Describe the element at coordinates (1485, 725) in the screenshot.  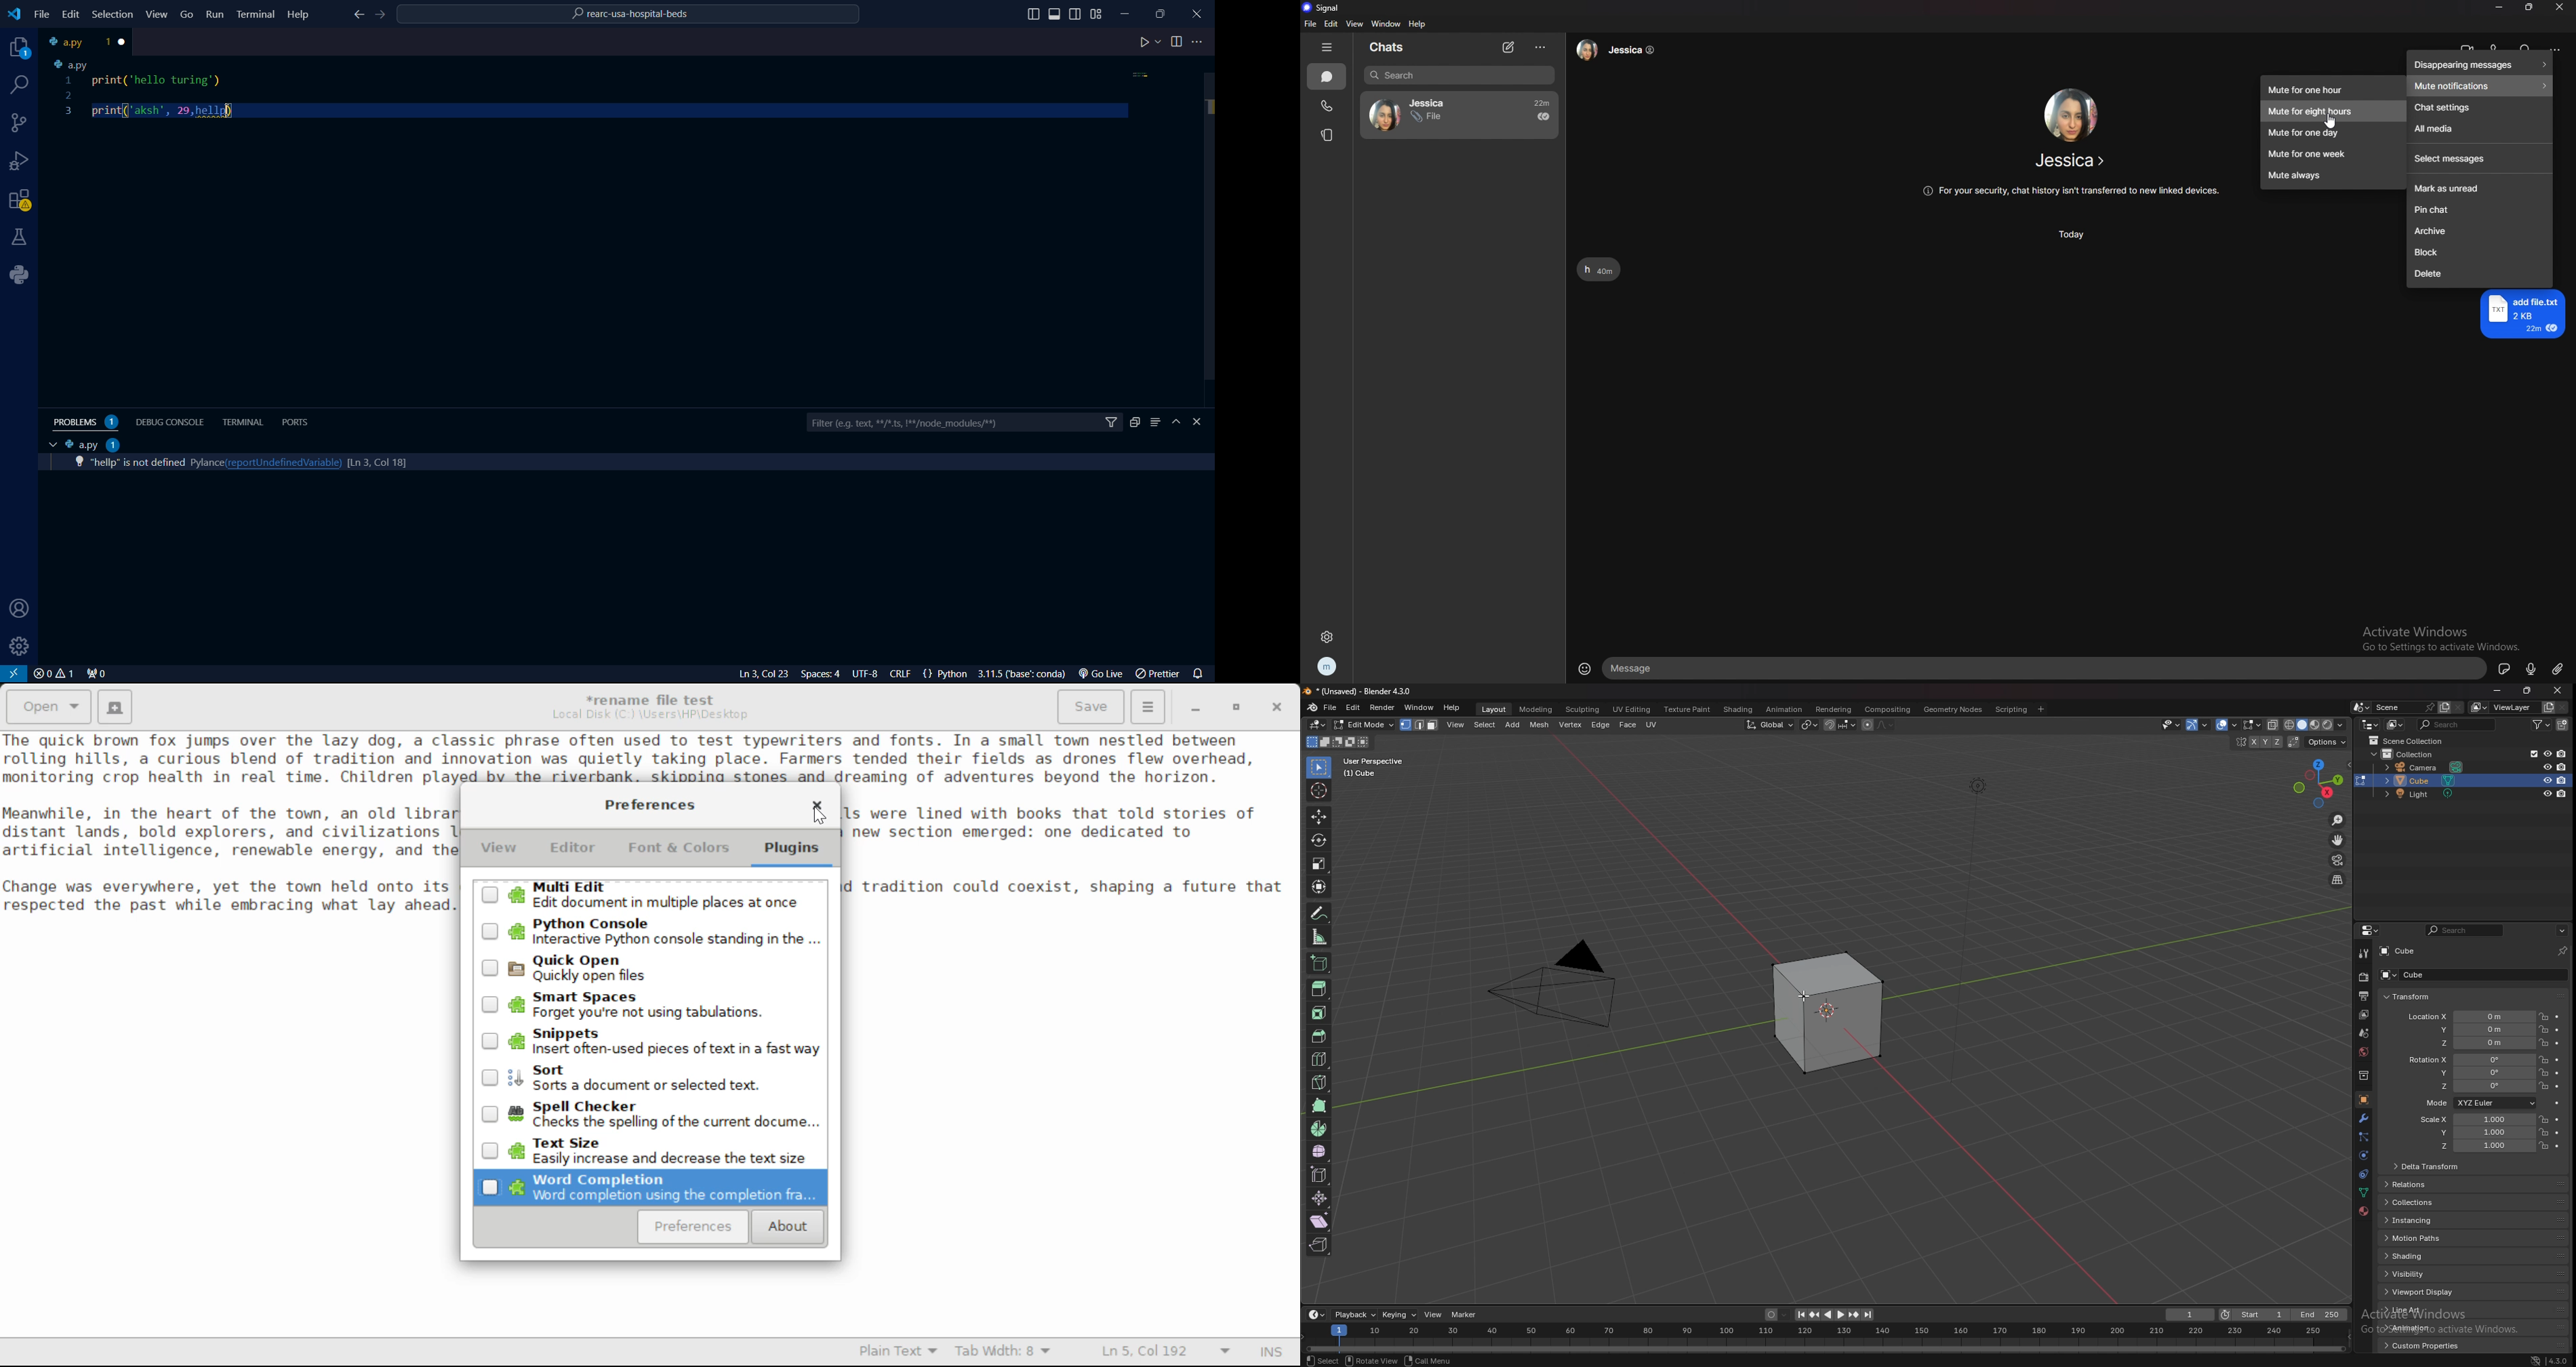
I see `select` at that location.